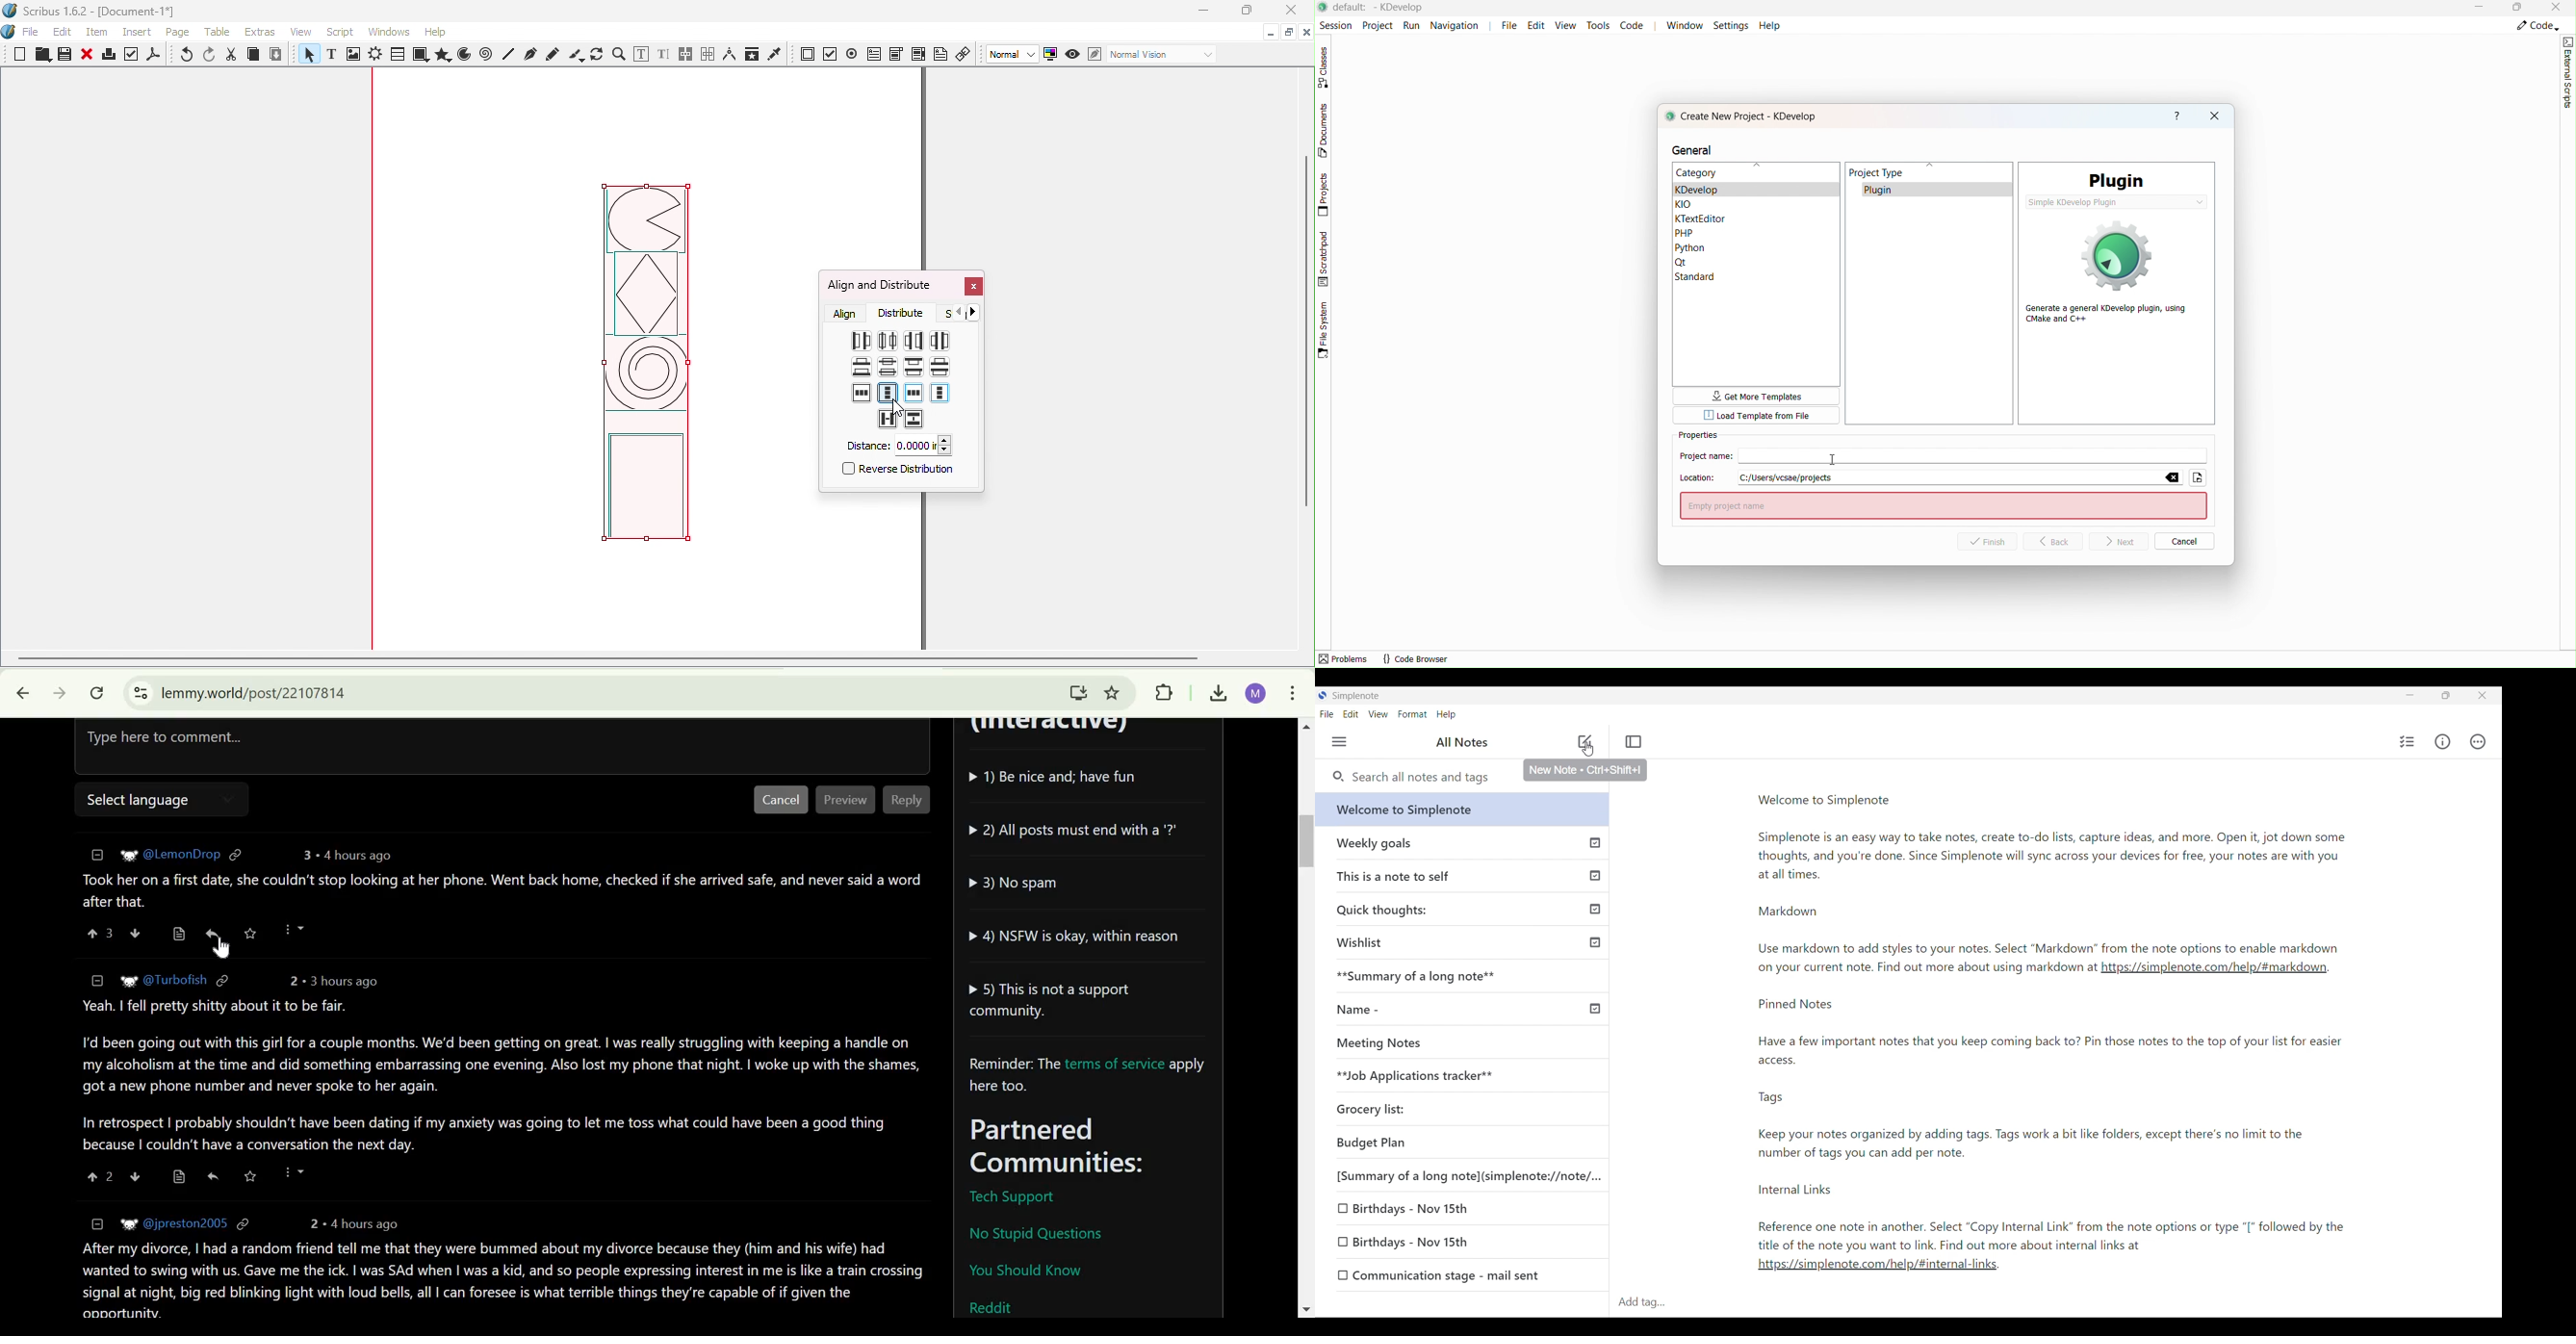  What do you see at coordinates (1356, 696) in the screenshot?
I see `Software name` at bounding box center [1356, 696].